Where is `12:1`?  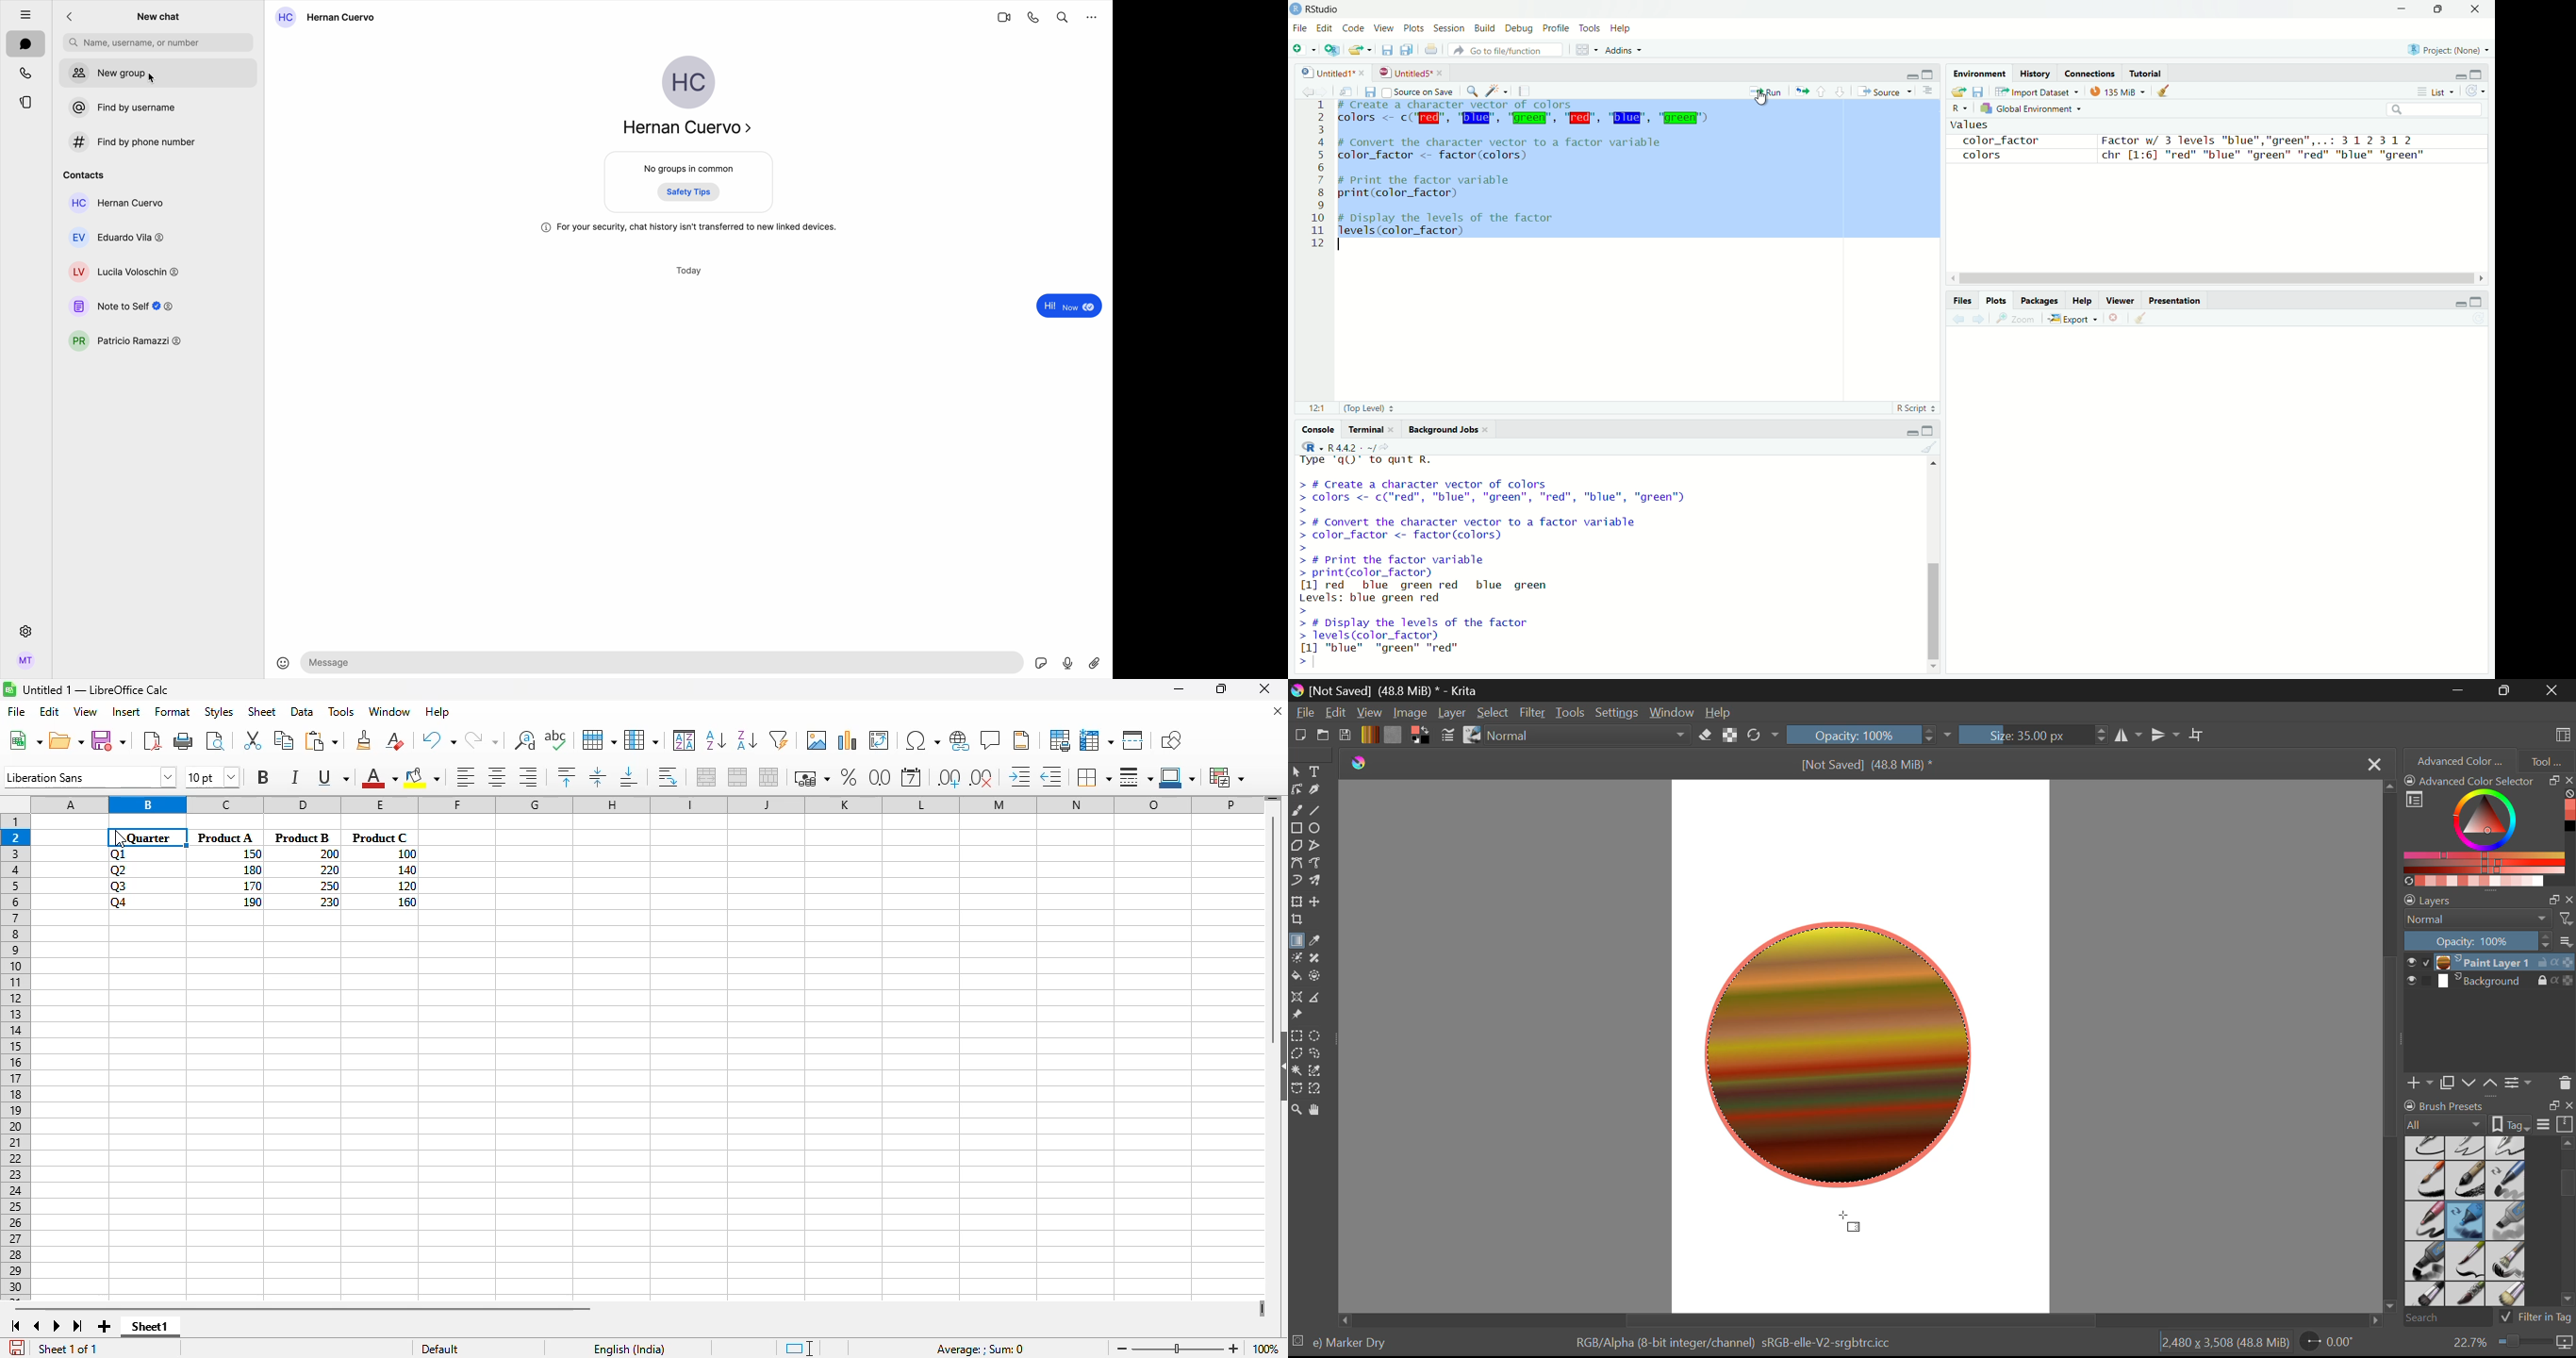
12:1 is located at coordinates (1313, 408).